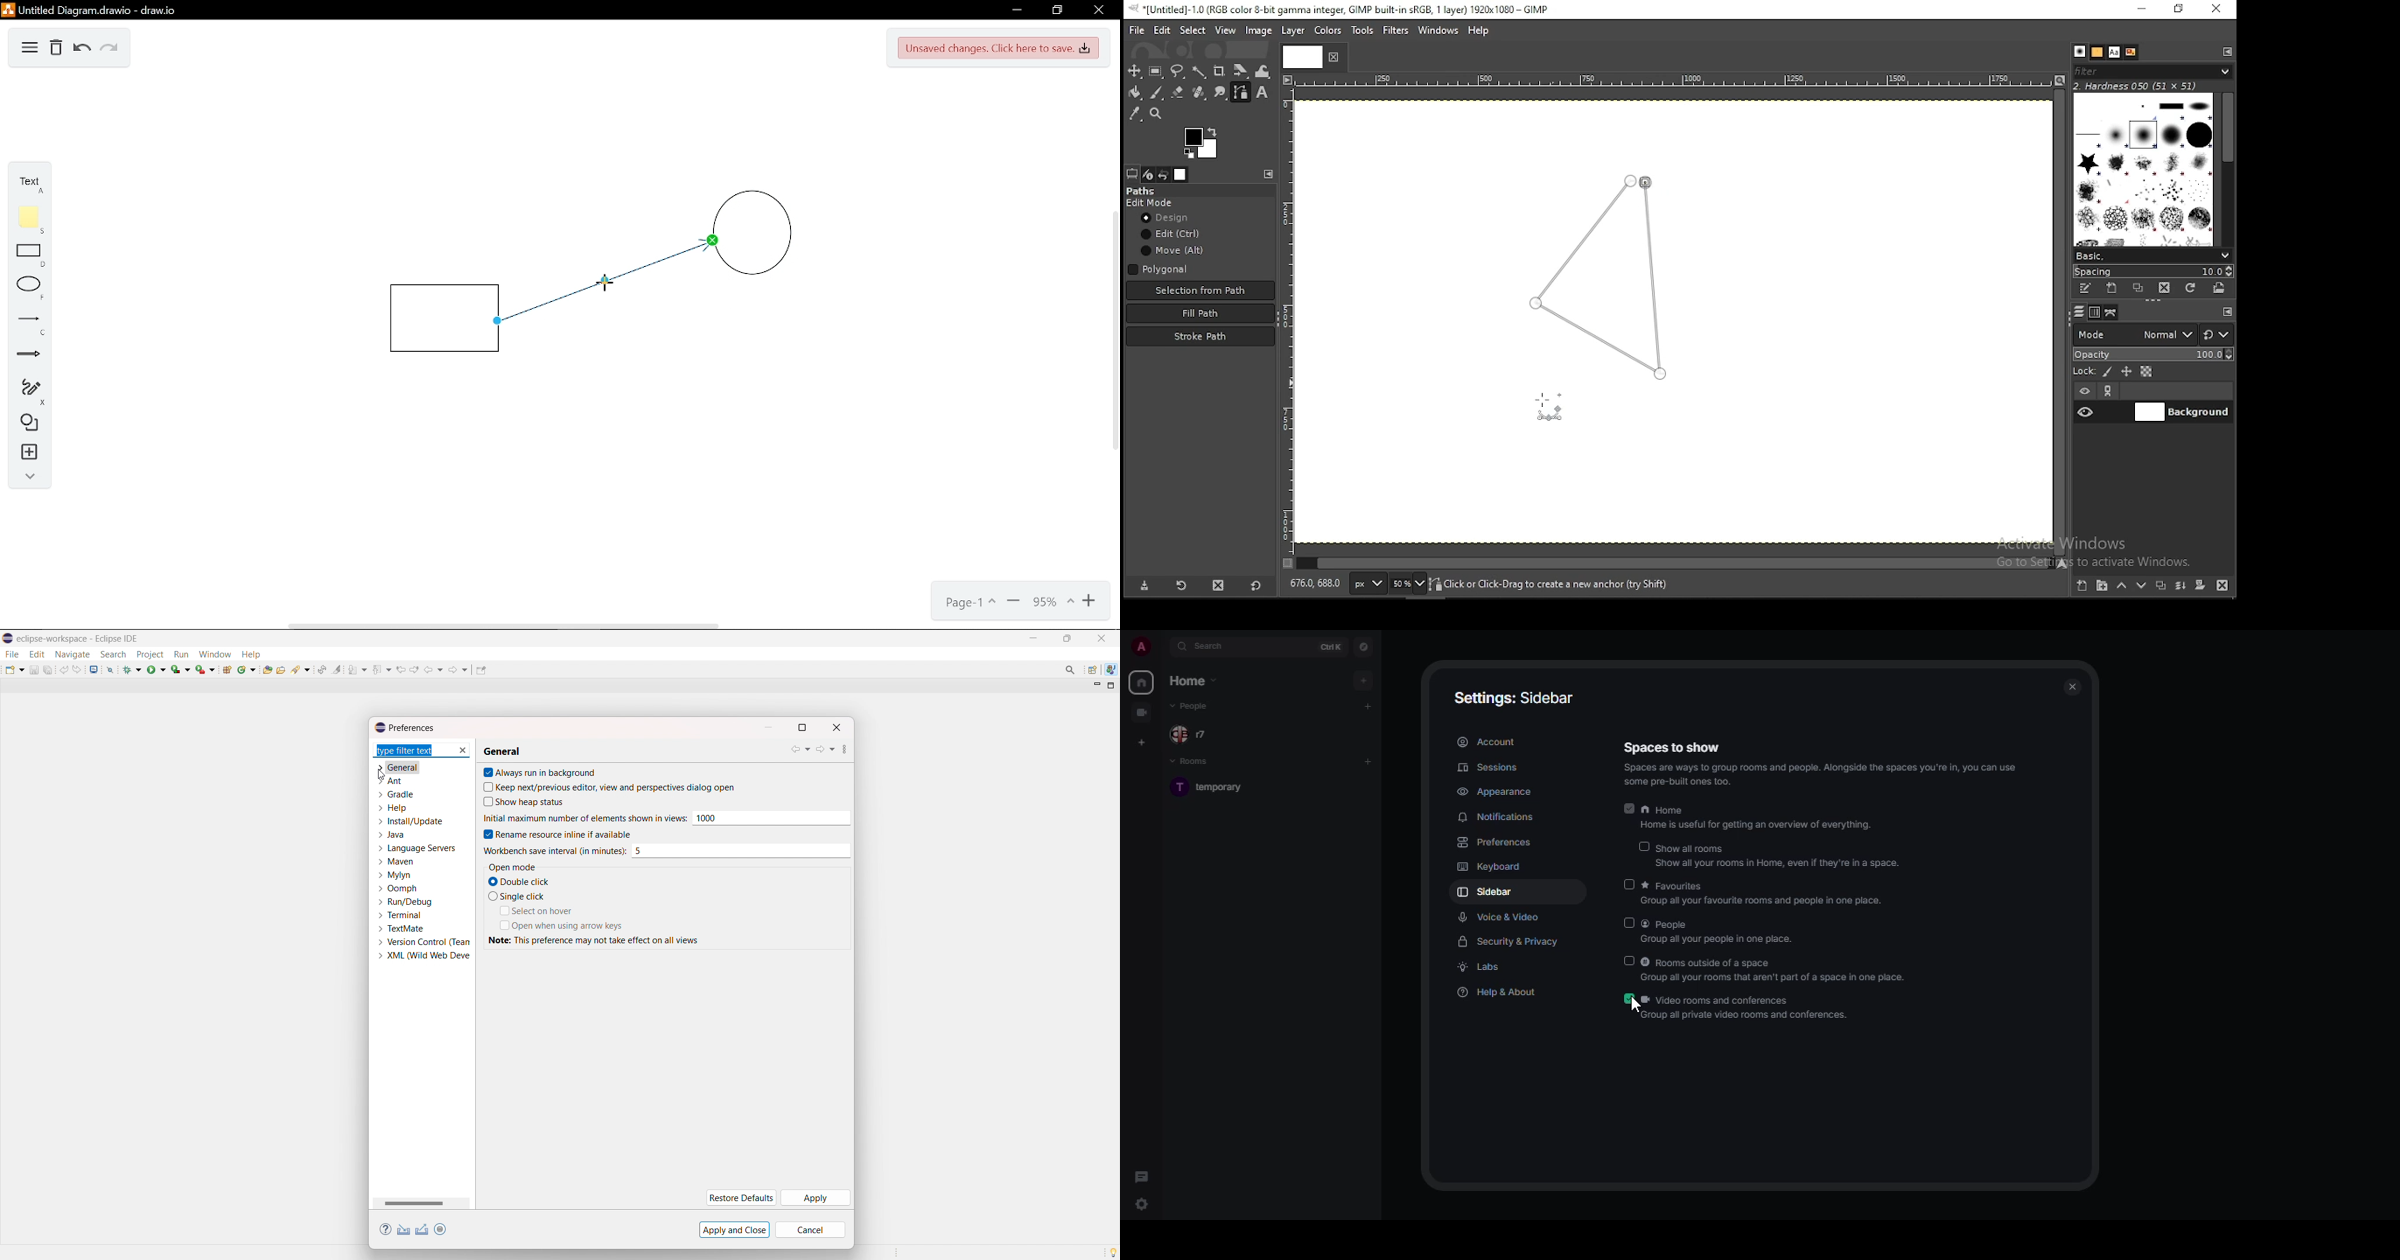  I want to click on Arrow, so click(24, 356).